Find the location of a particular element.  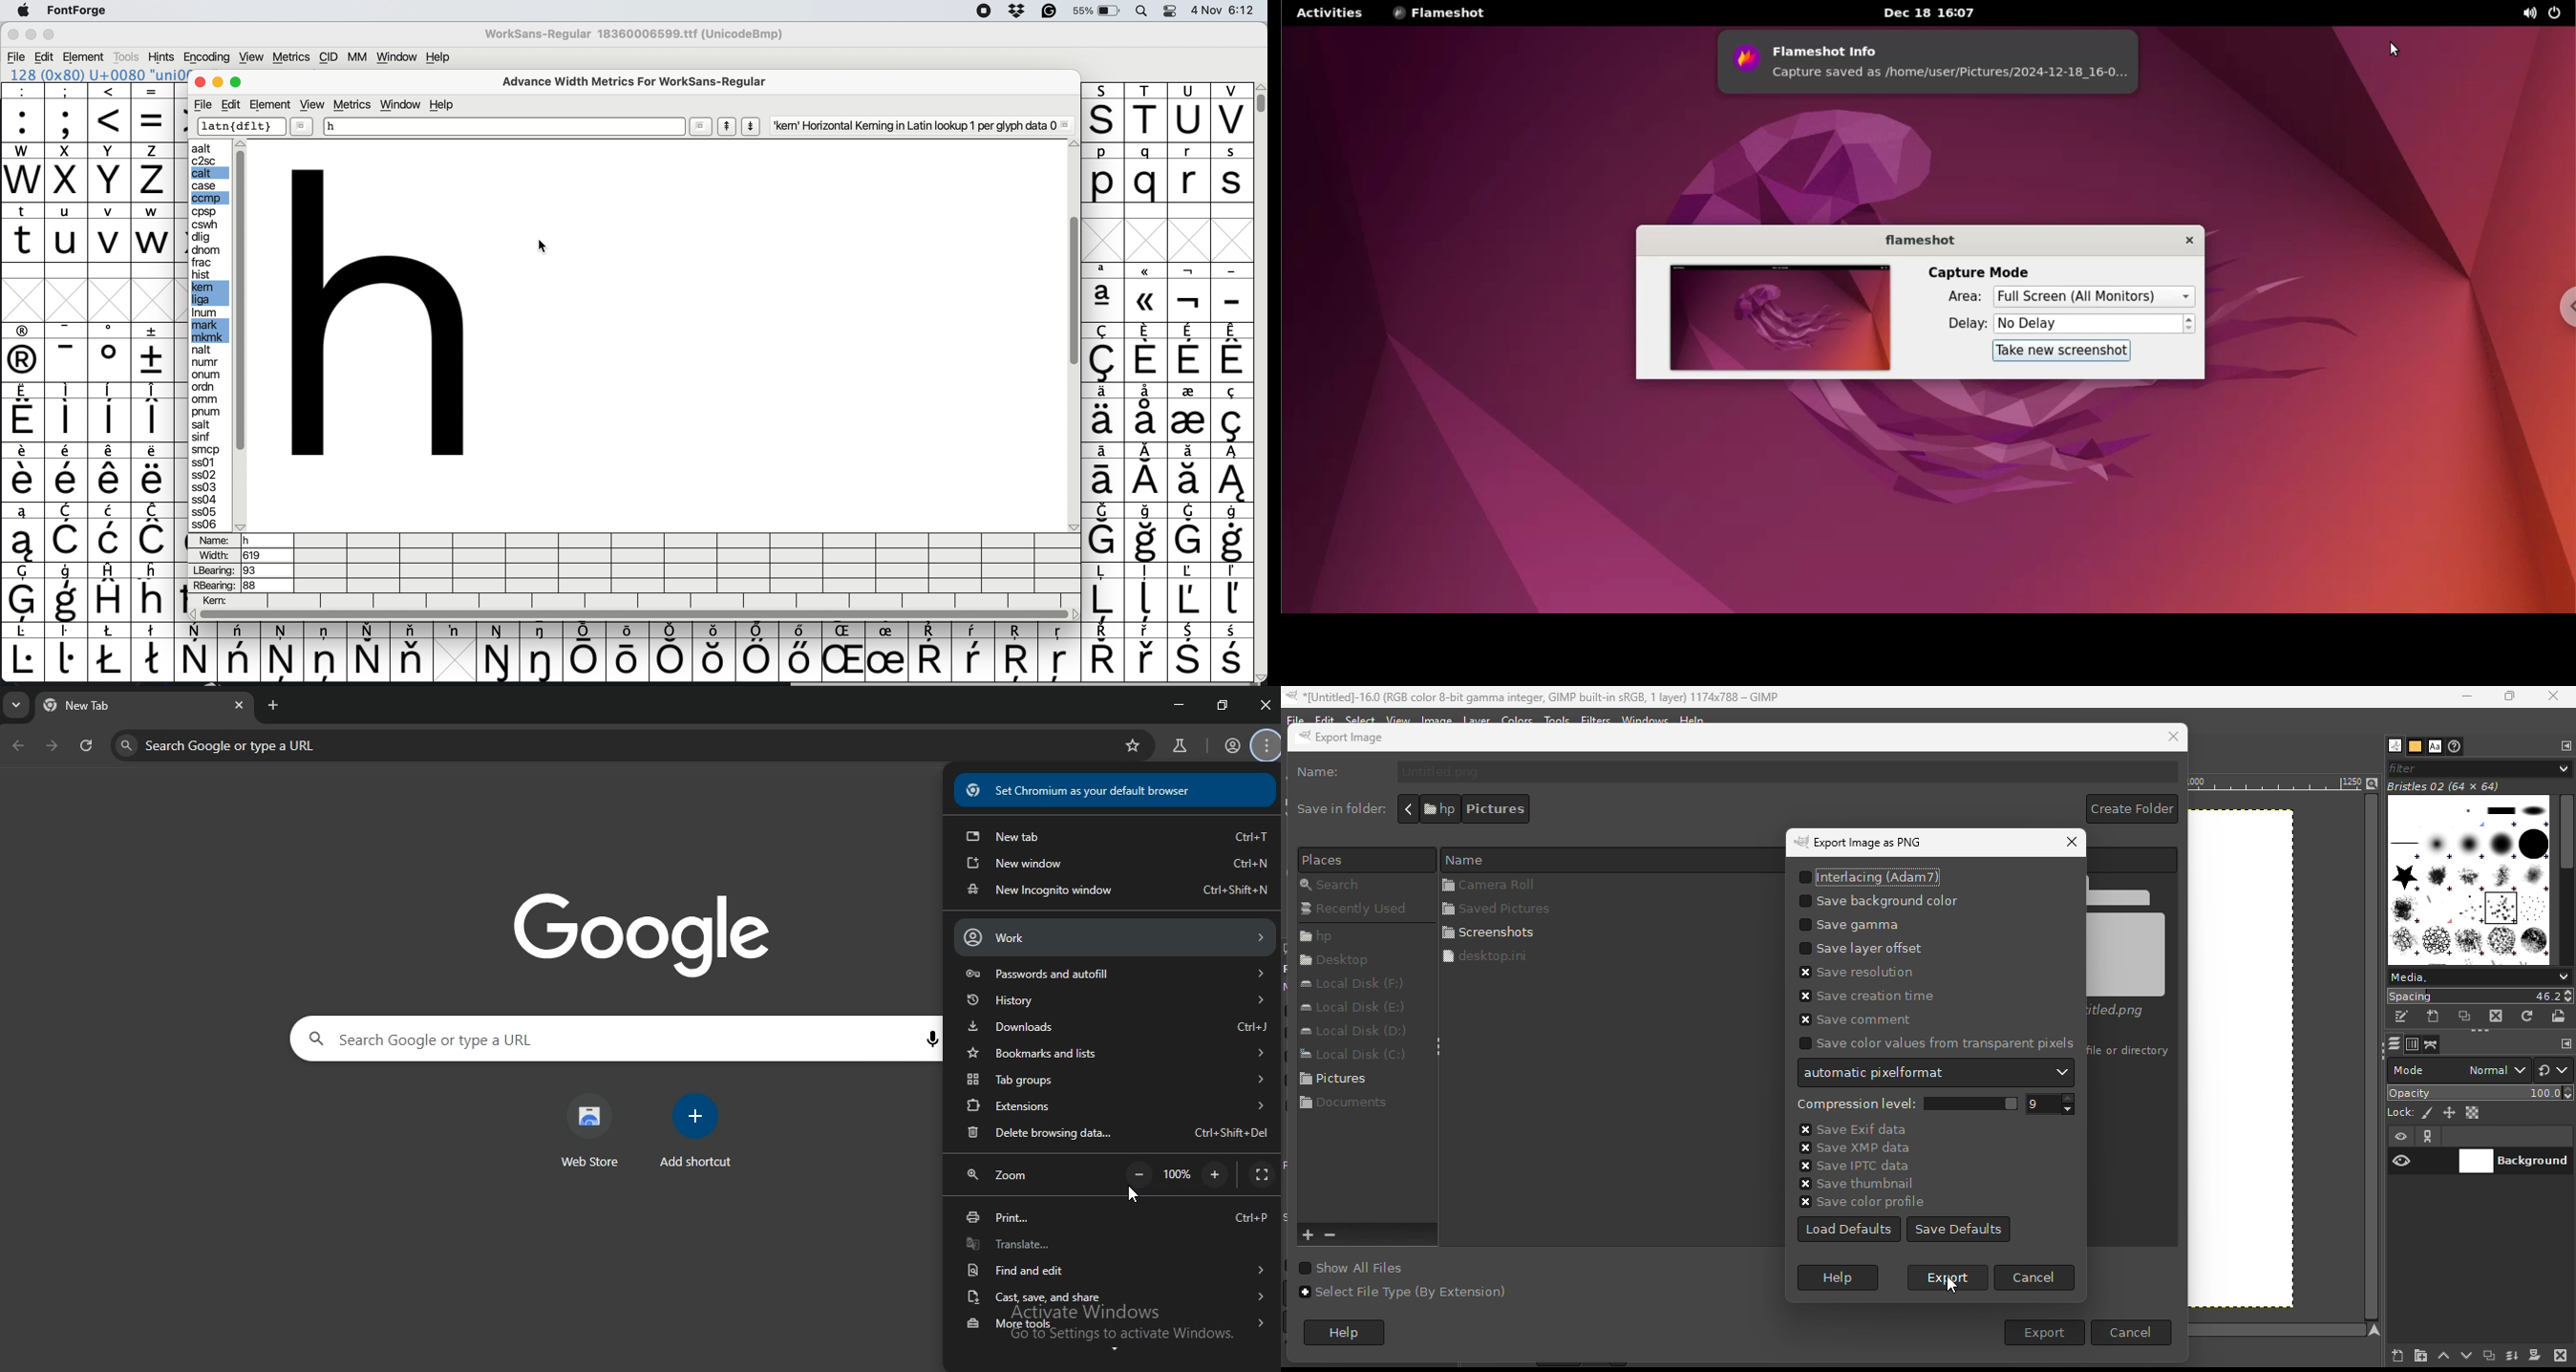

Fonts is located at coordinates (2435, 747).